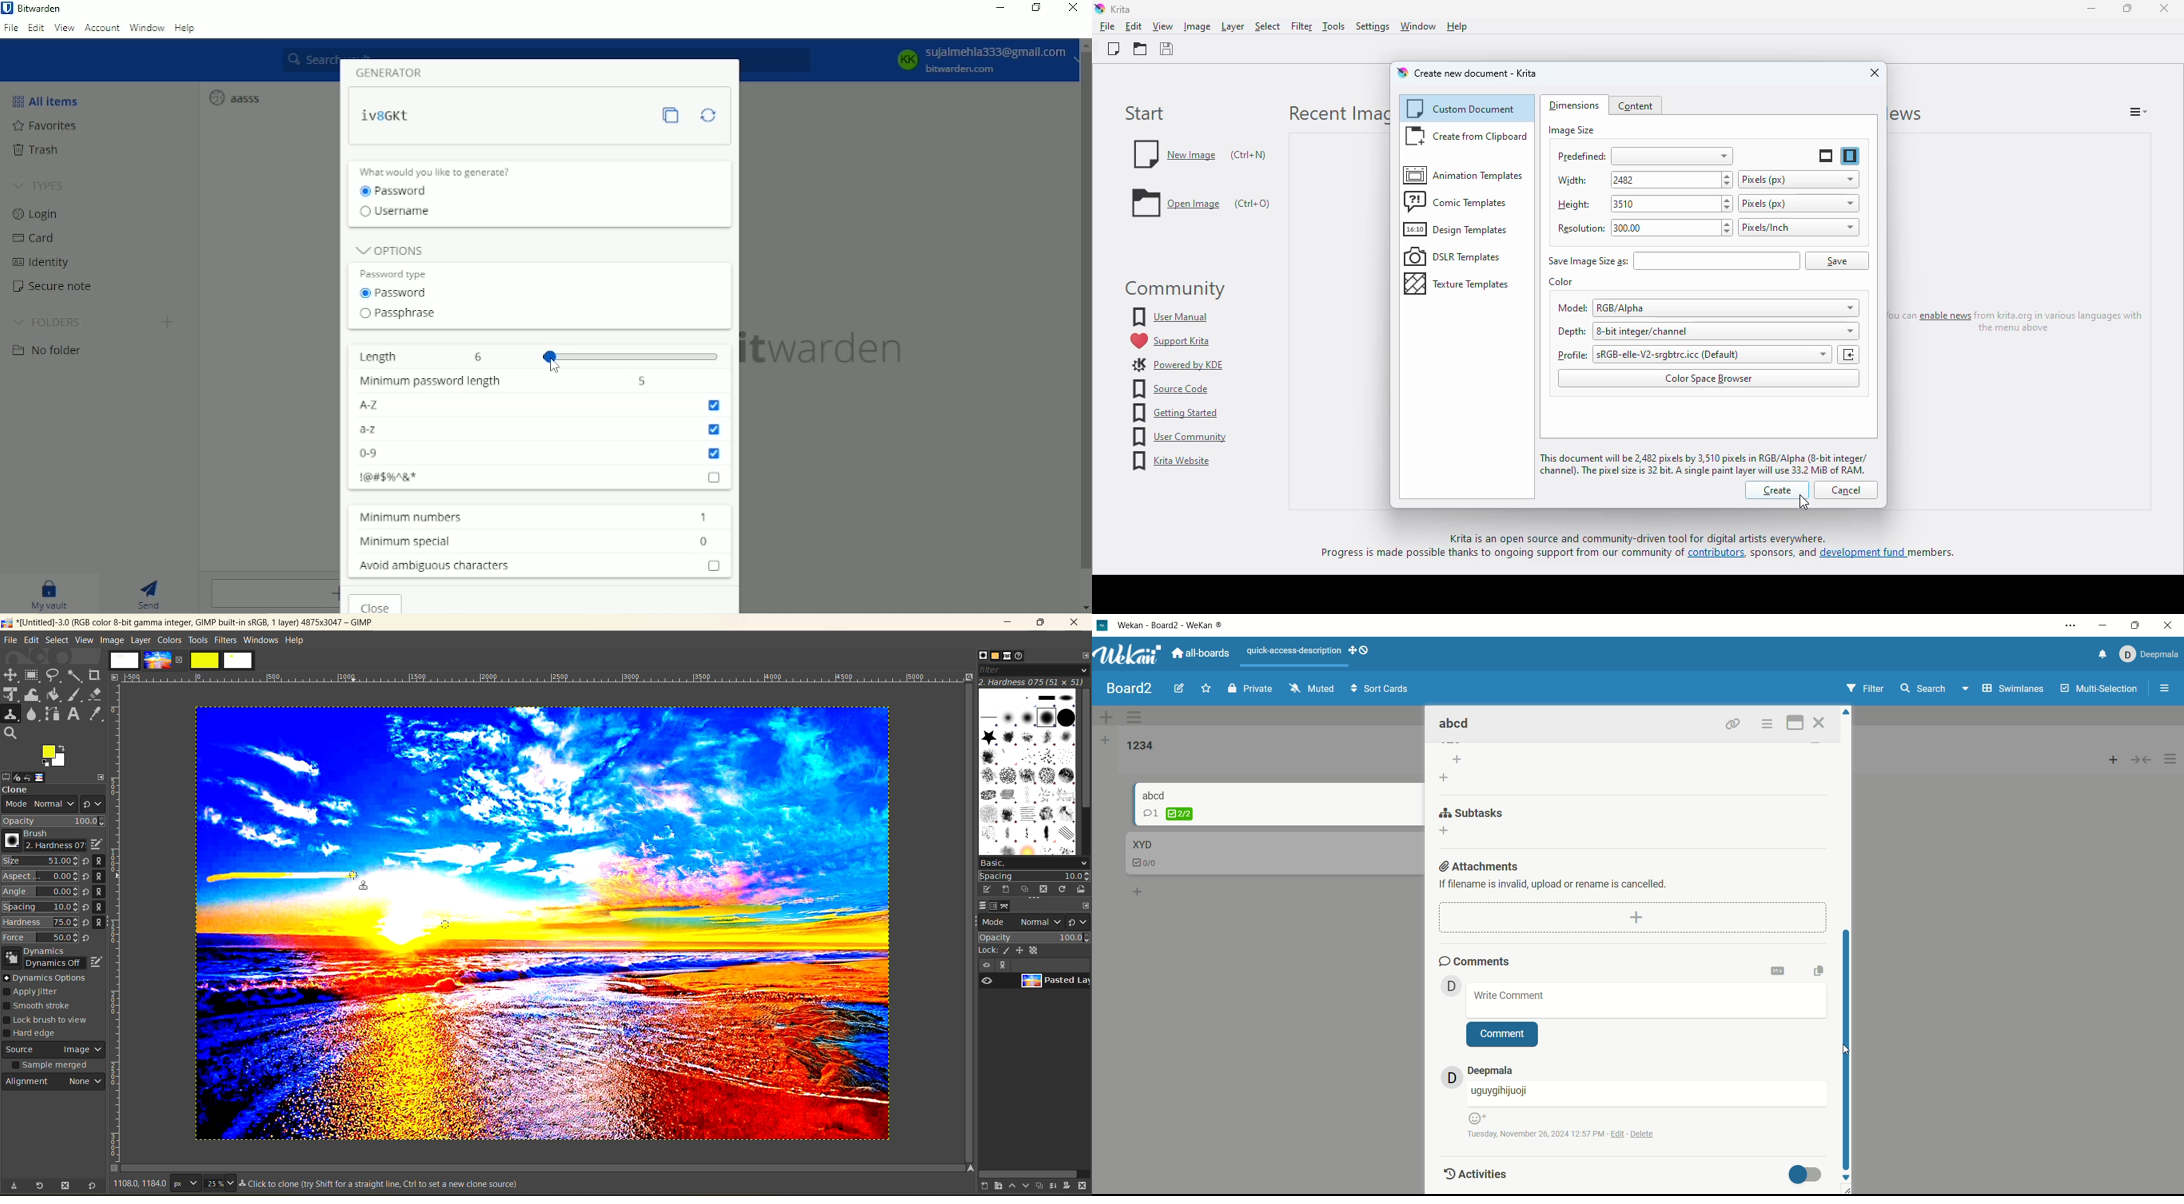  I want to click on minimize, so click(2103, 626).